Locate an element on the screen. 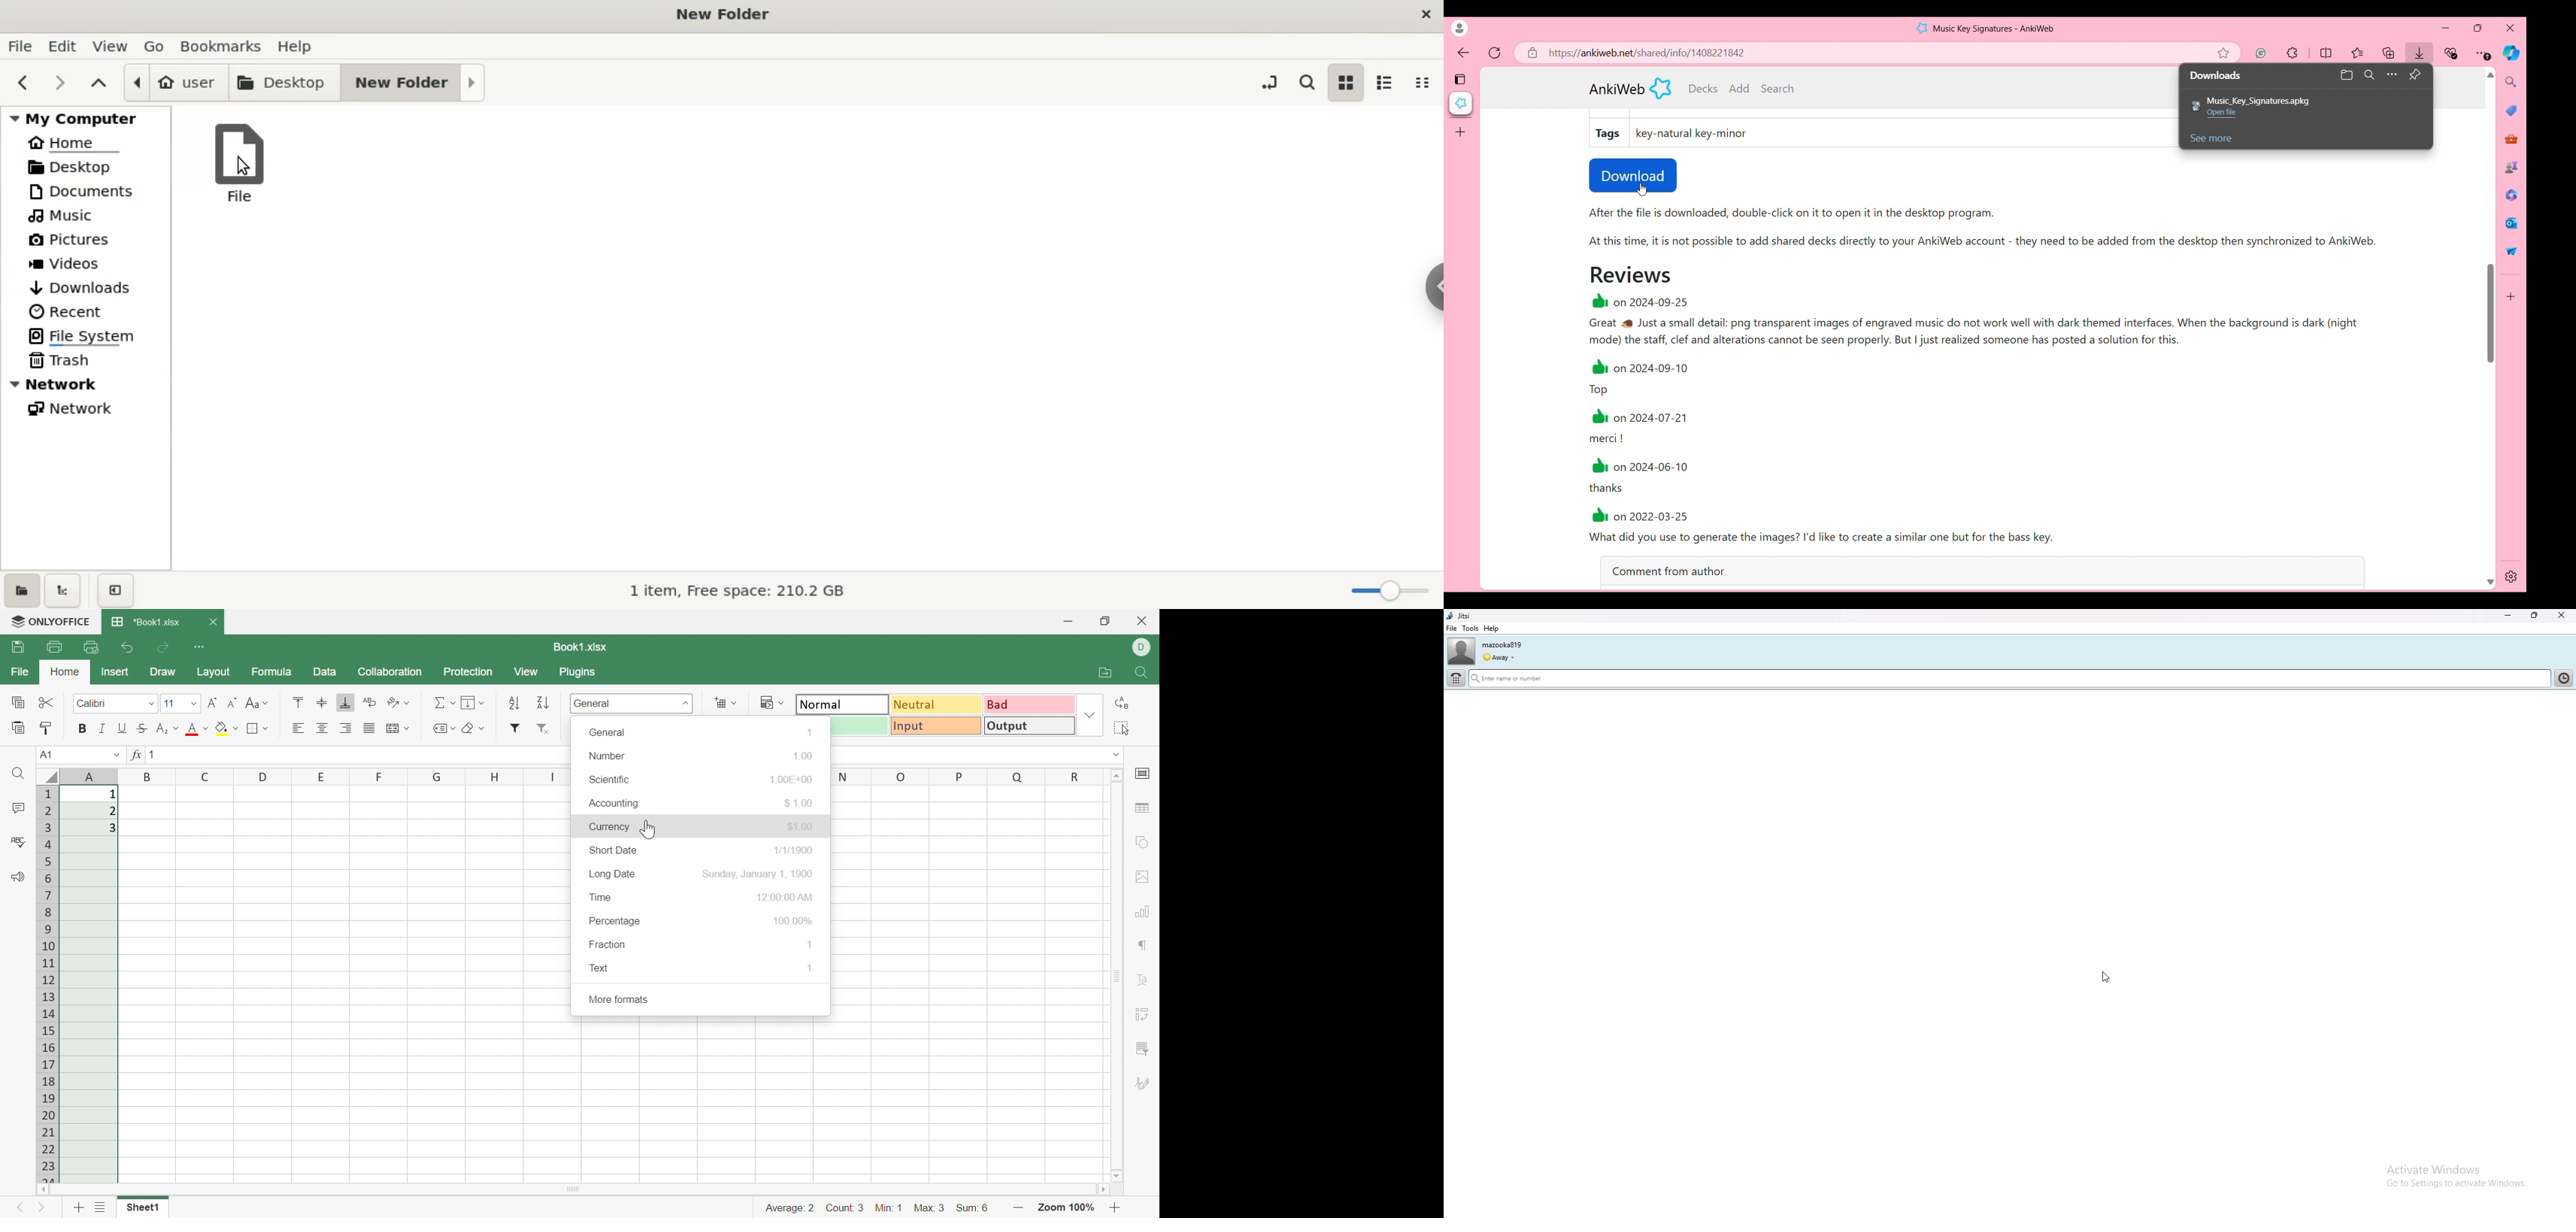 The width and height of the screenshot is (2576, 1232). Current decks is located at coordinates (1703, 89).